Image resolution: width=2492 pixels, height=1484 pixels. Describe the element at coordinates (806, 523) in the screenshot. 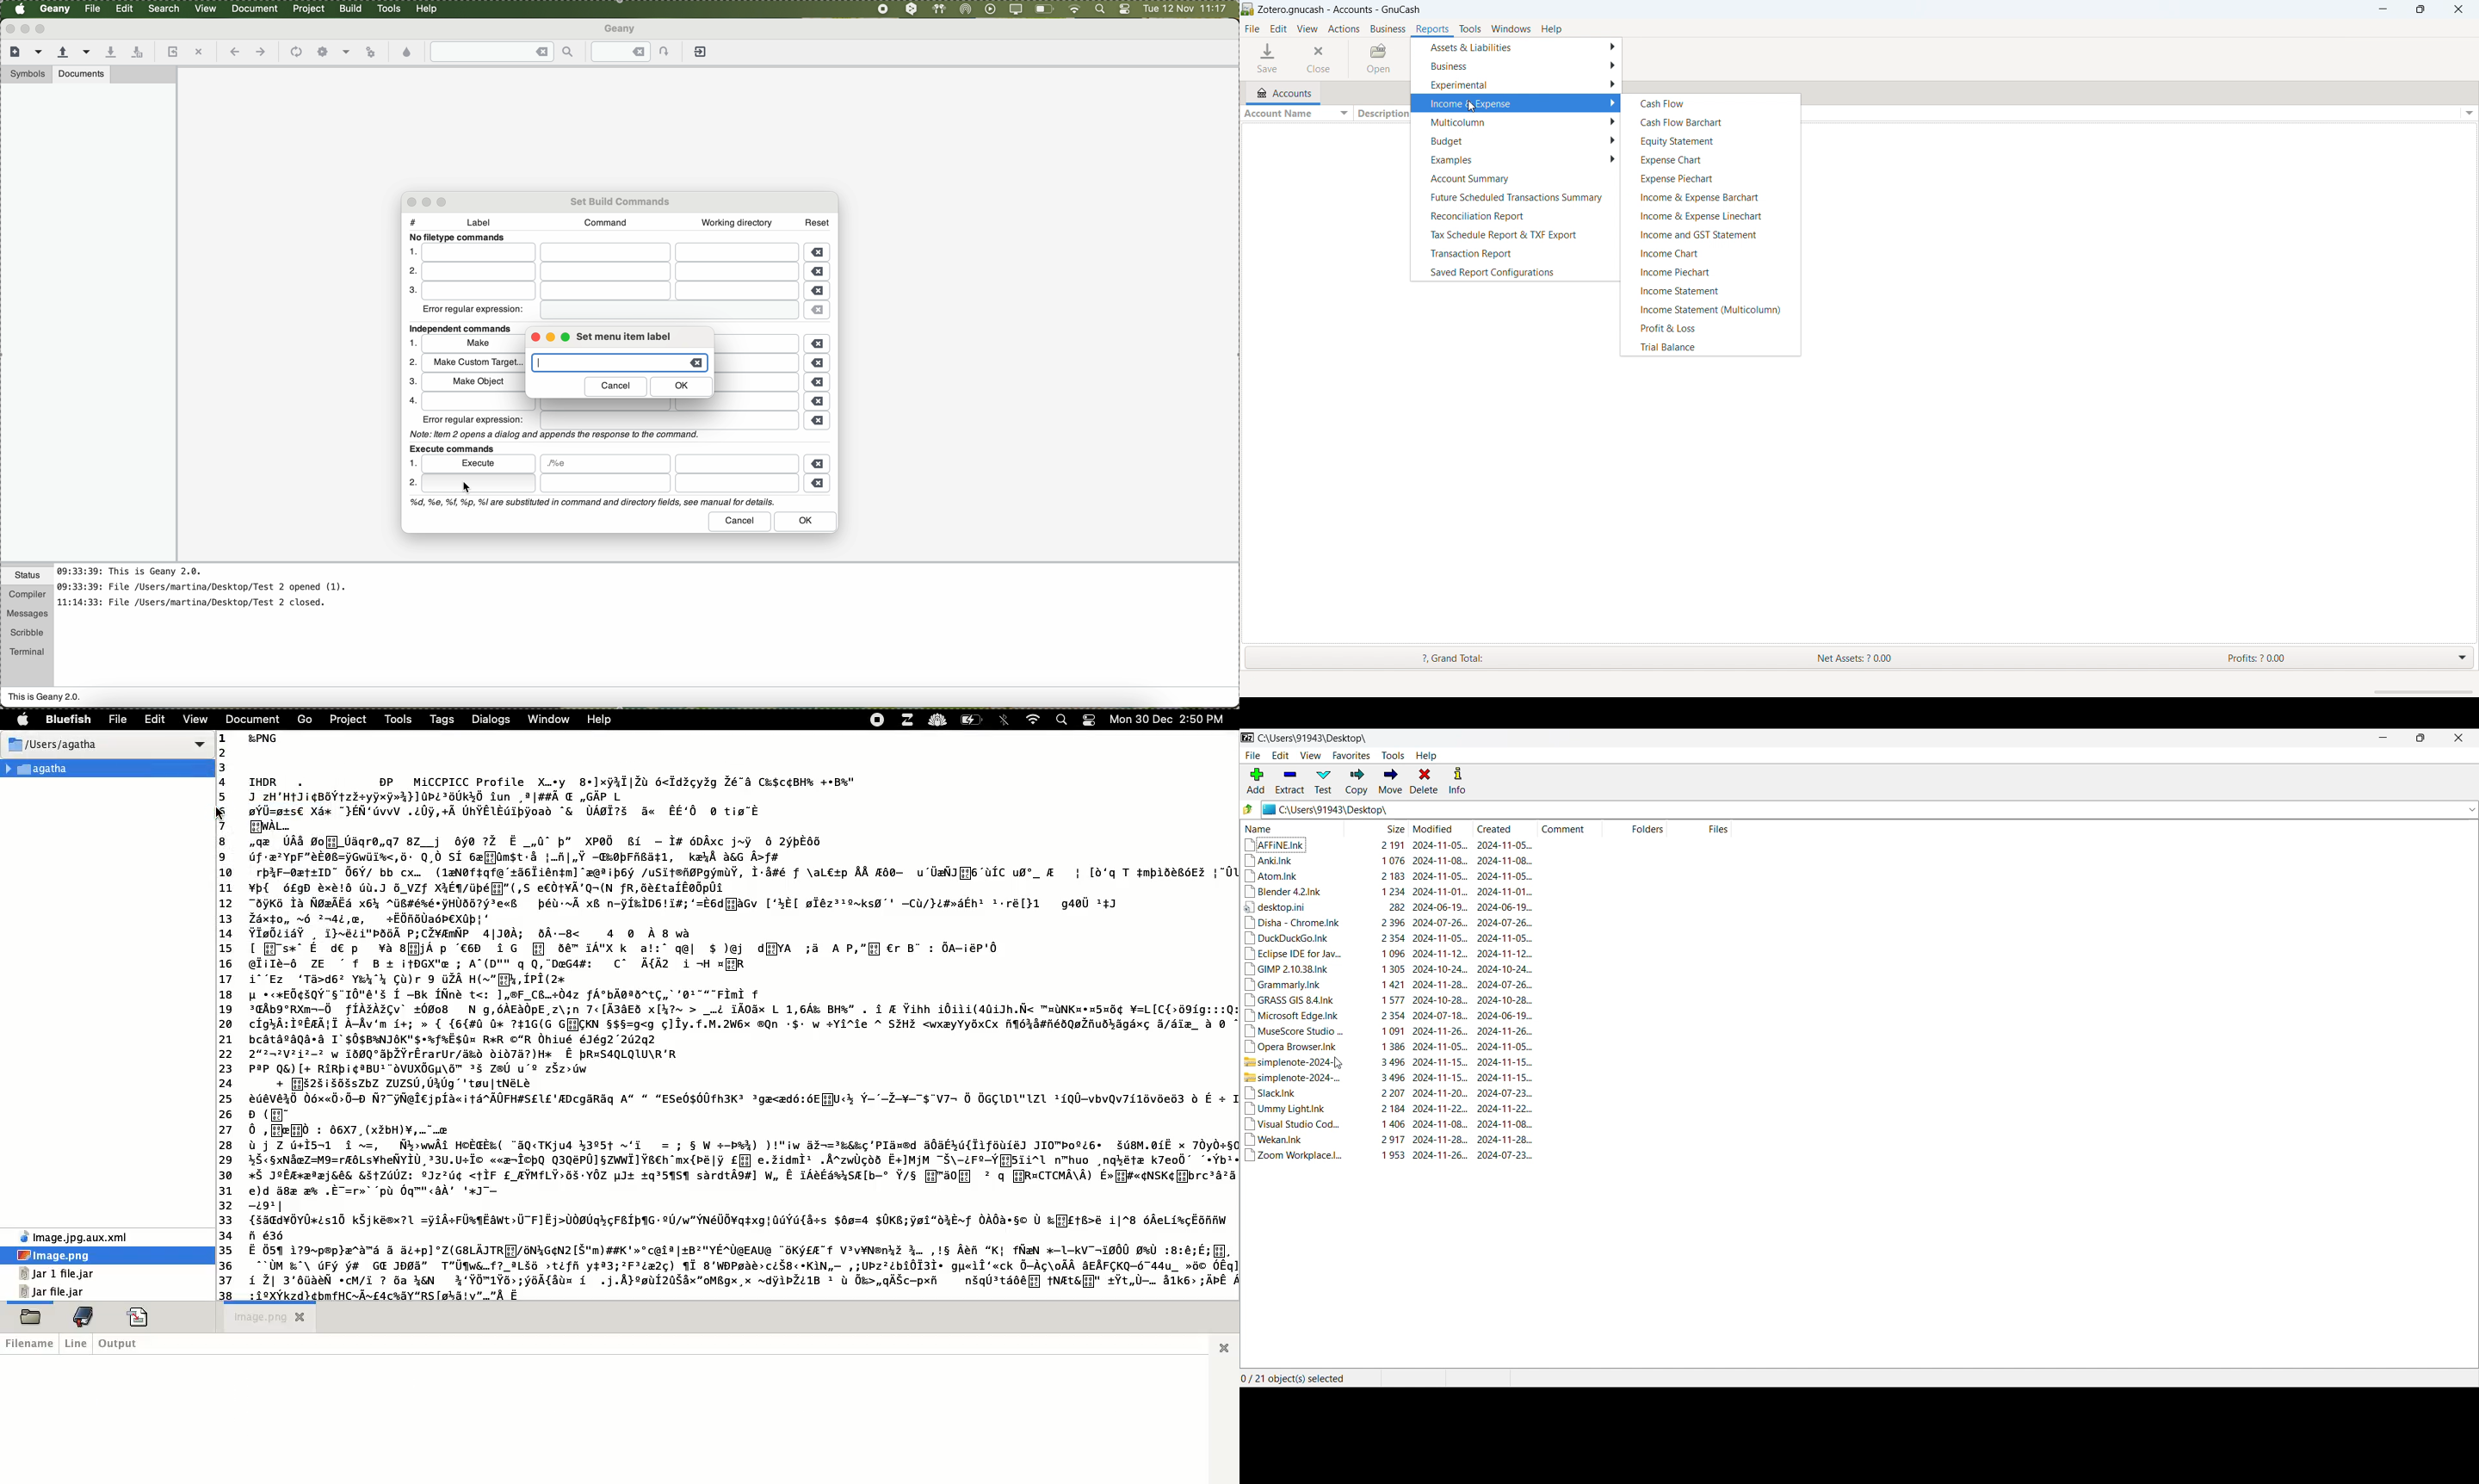

I see `OK button` at that location.